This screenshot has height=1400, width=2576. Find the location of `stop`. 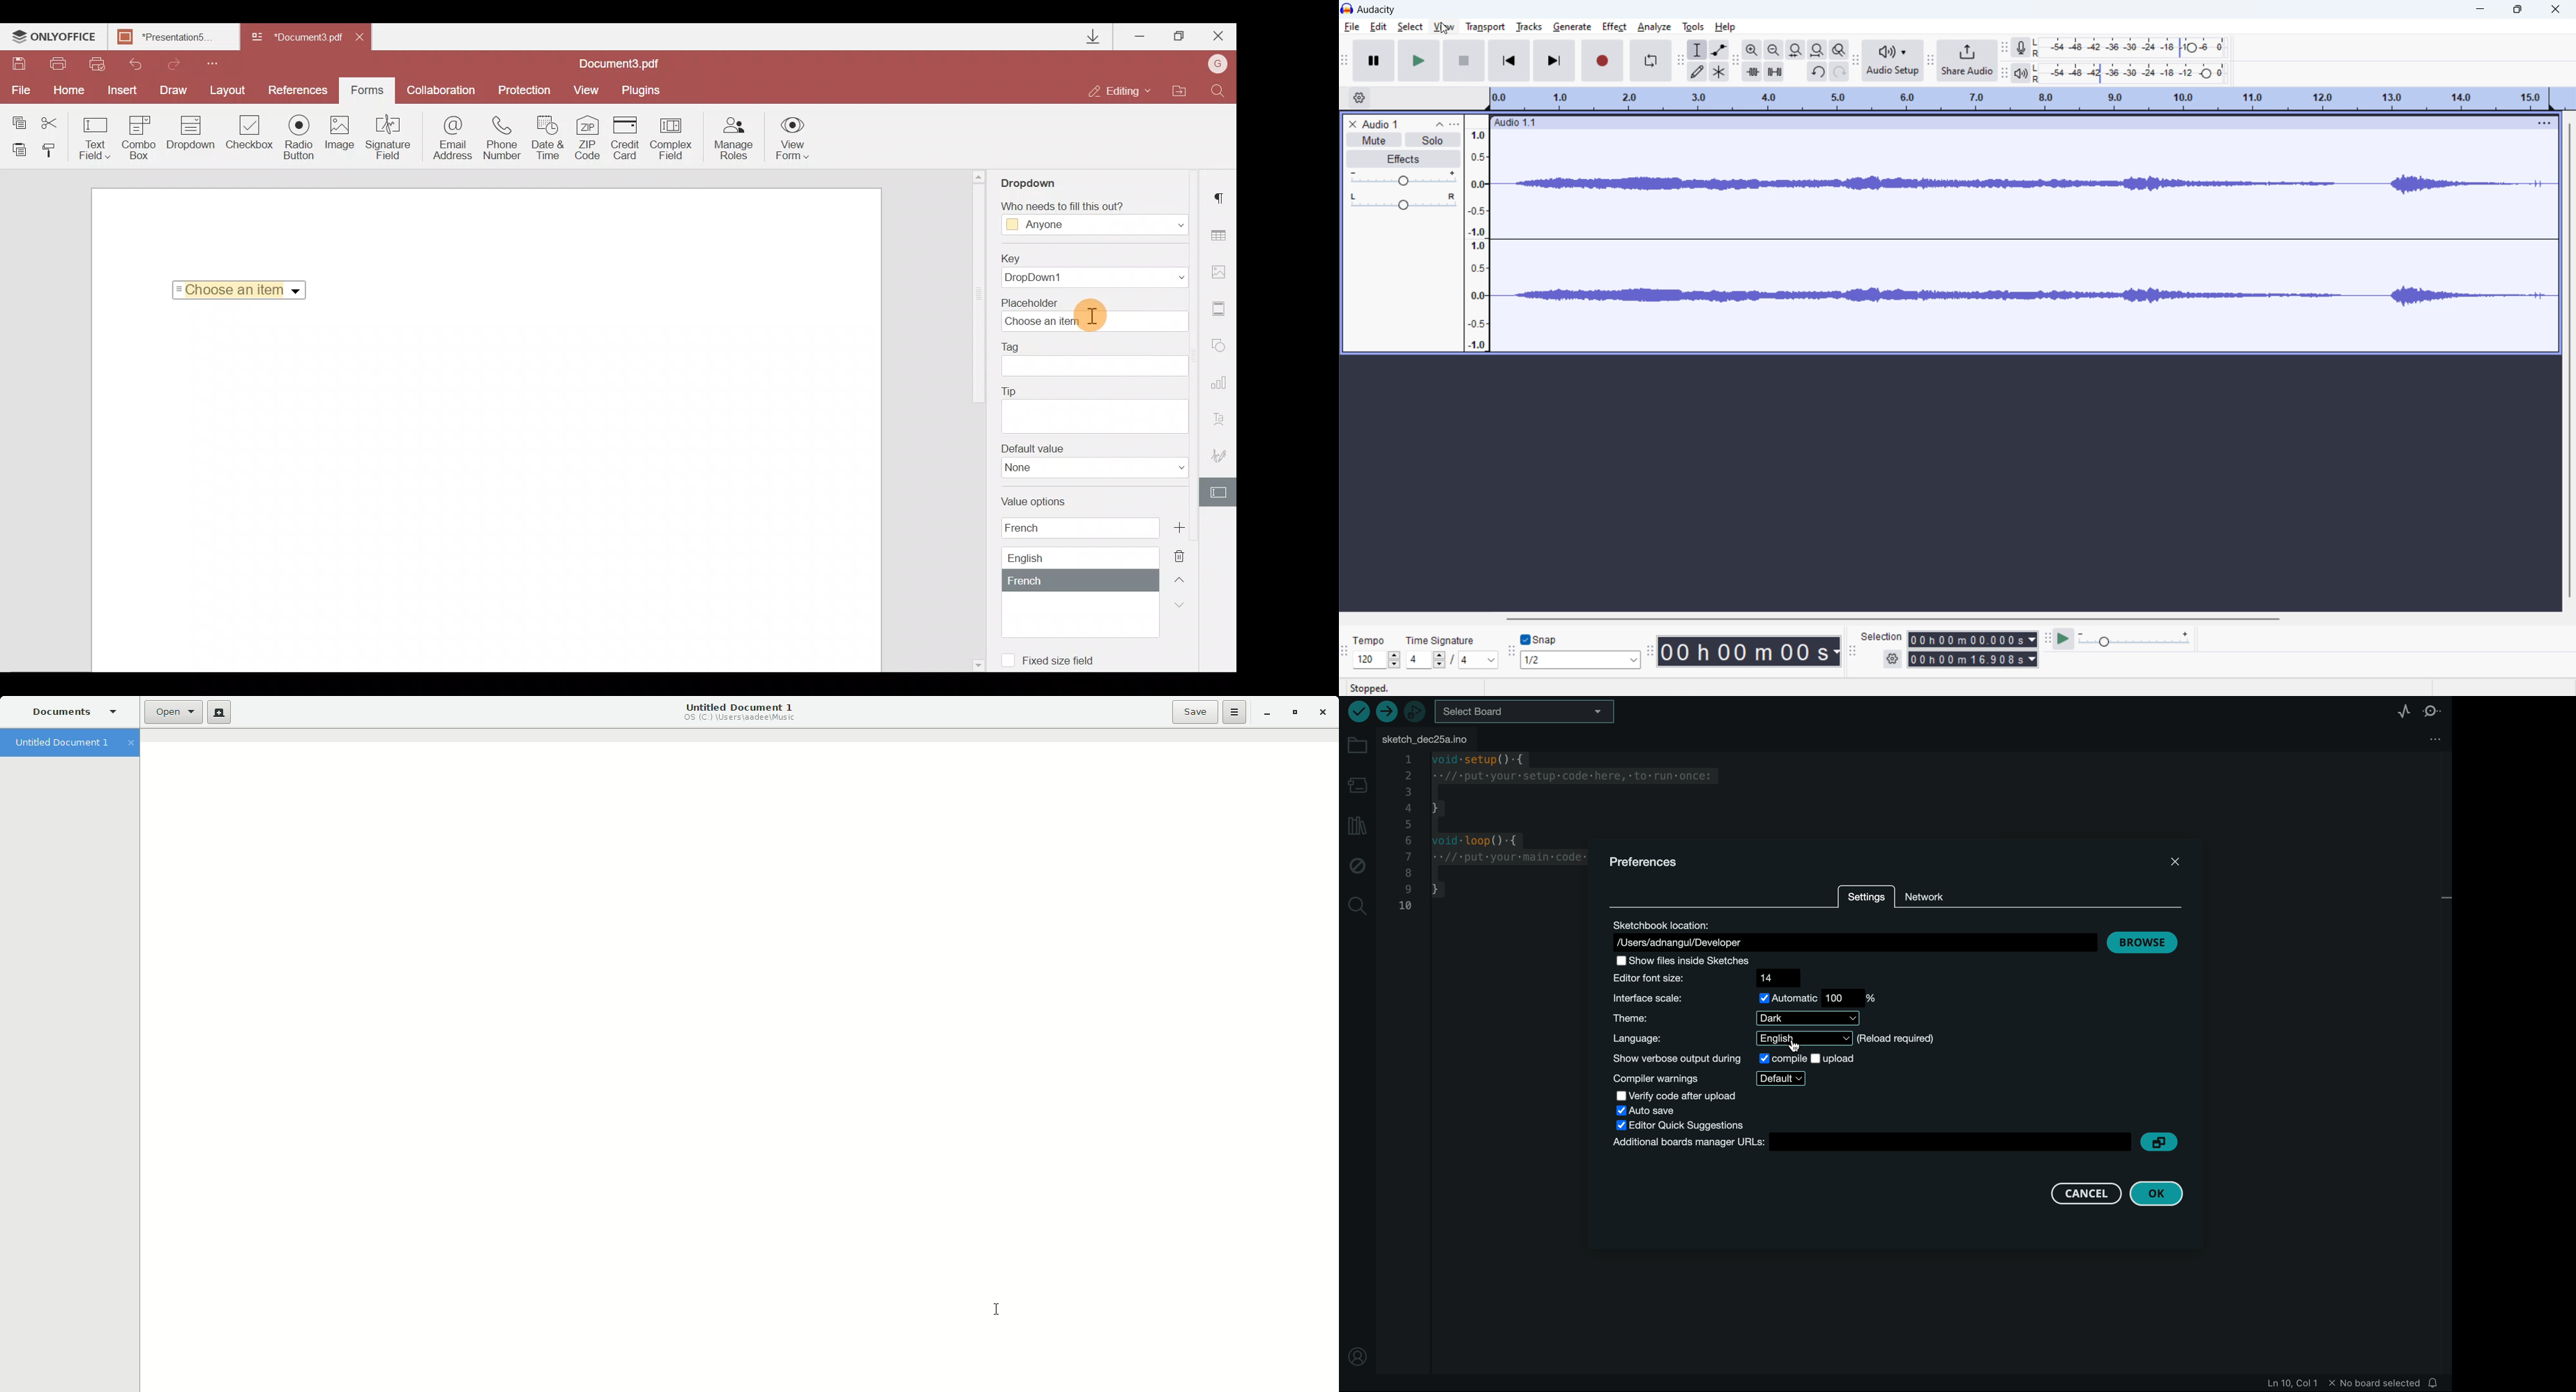

stop is located at coordinates (1464, 61).